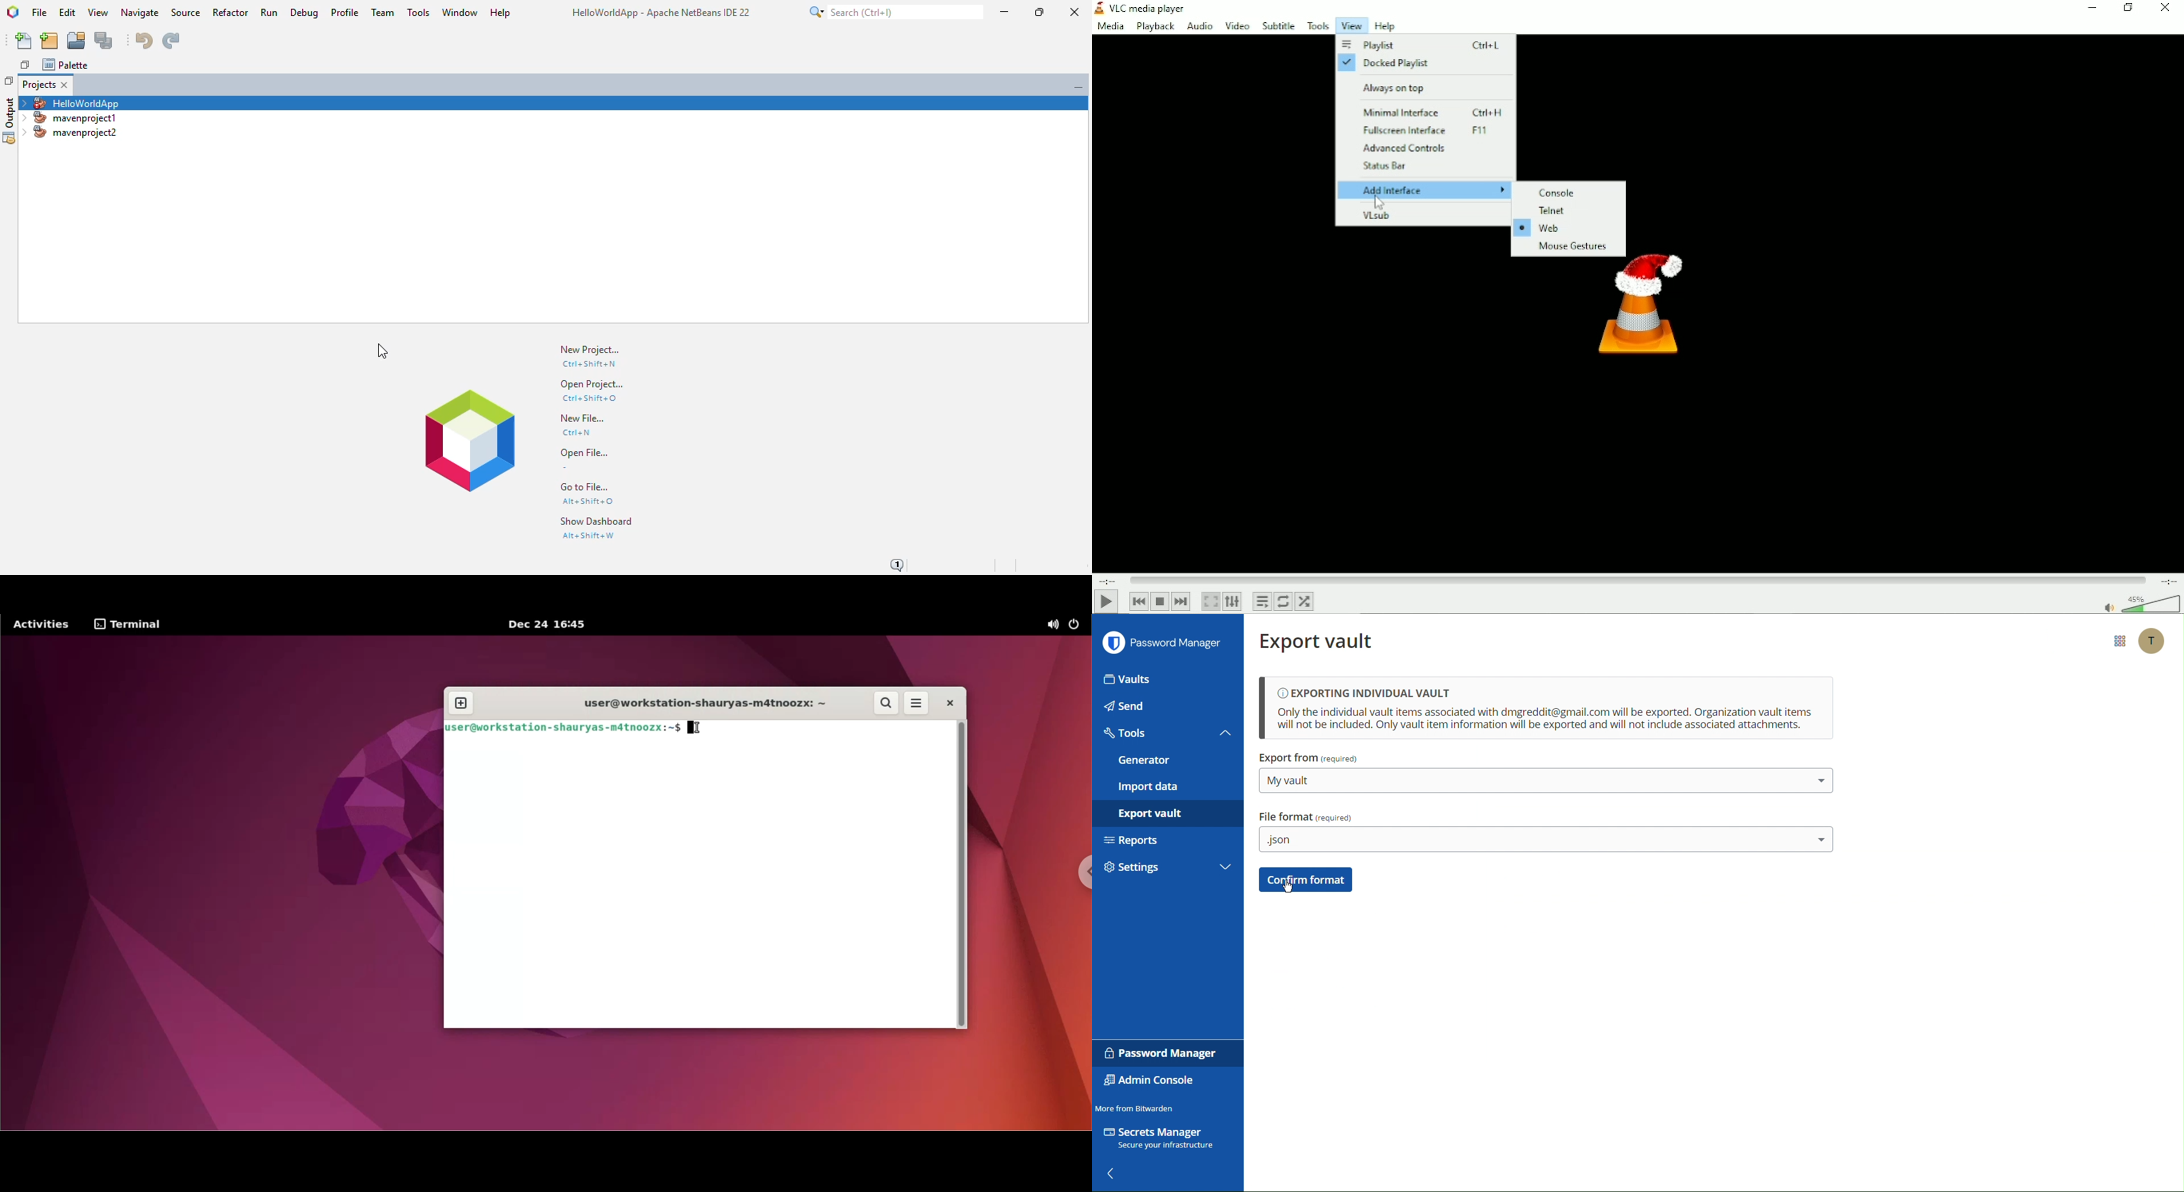  I want to click on restore down, so click(2128, 9).